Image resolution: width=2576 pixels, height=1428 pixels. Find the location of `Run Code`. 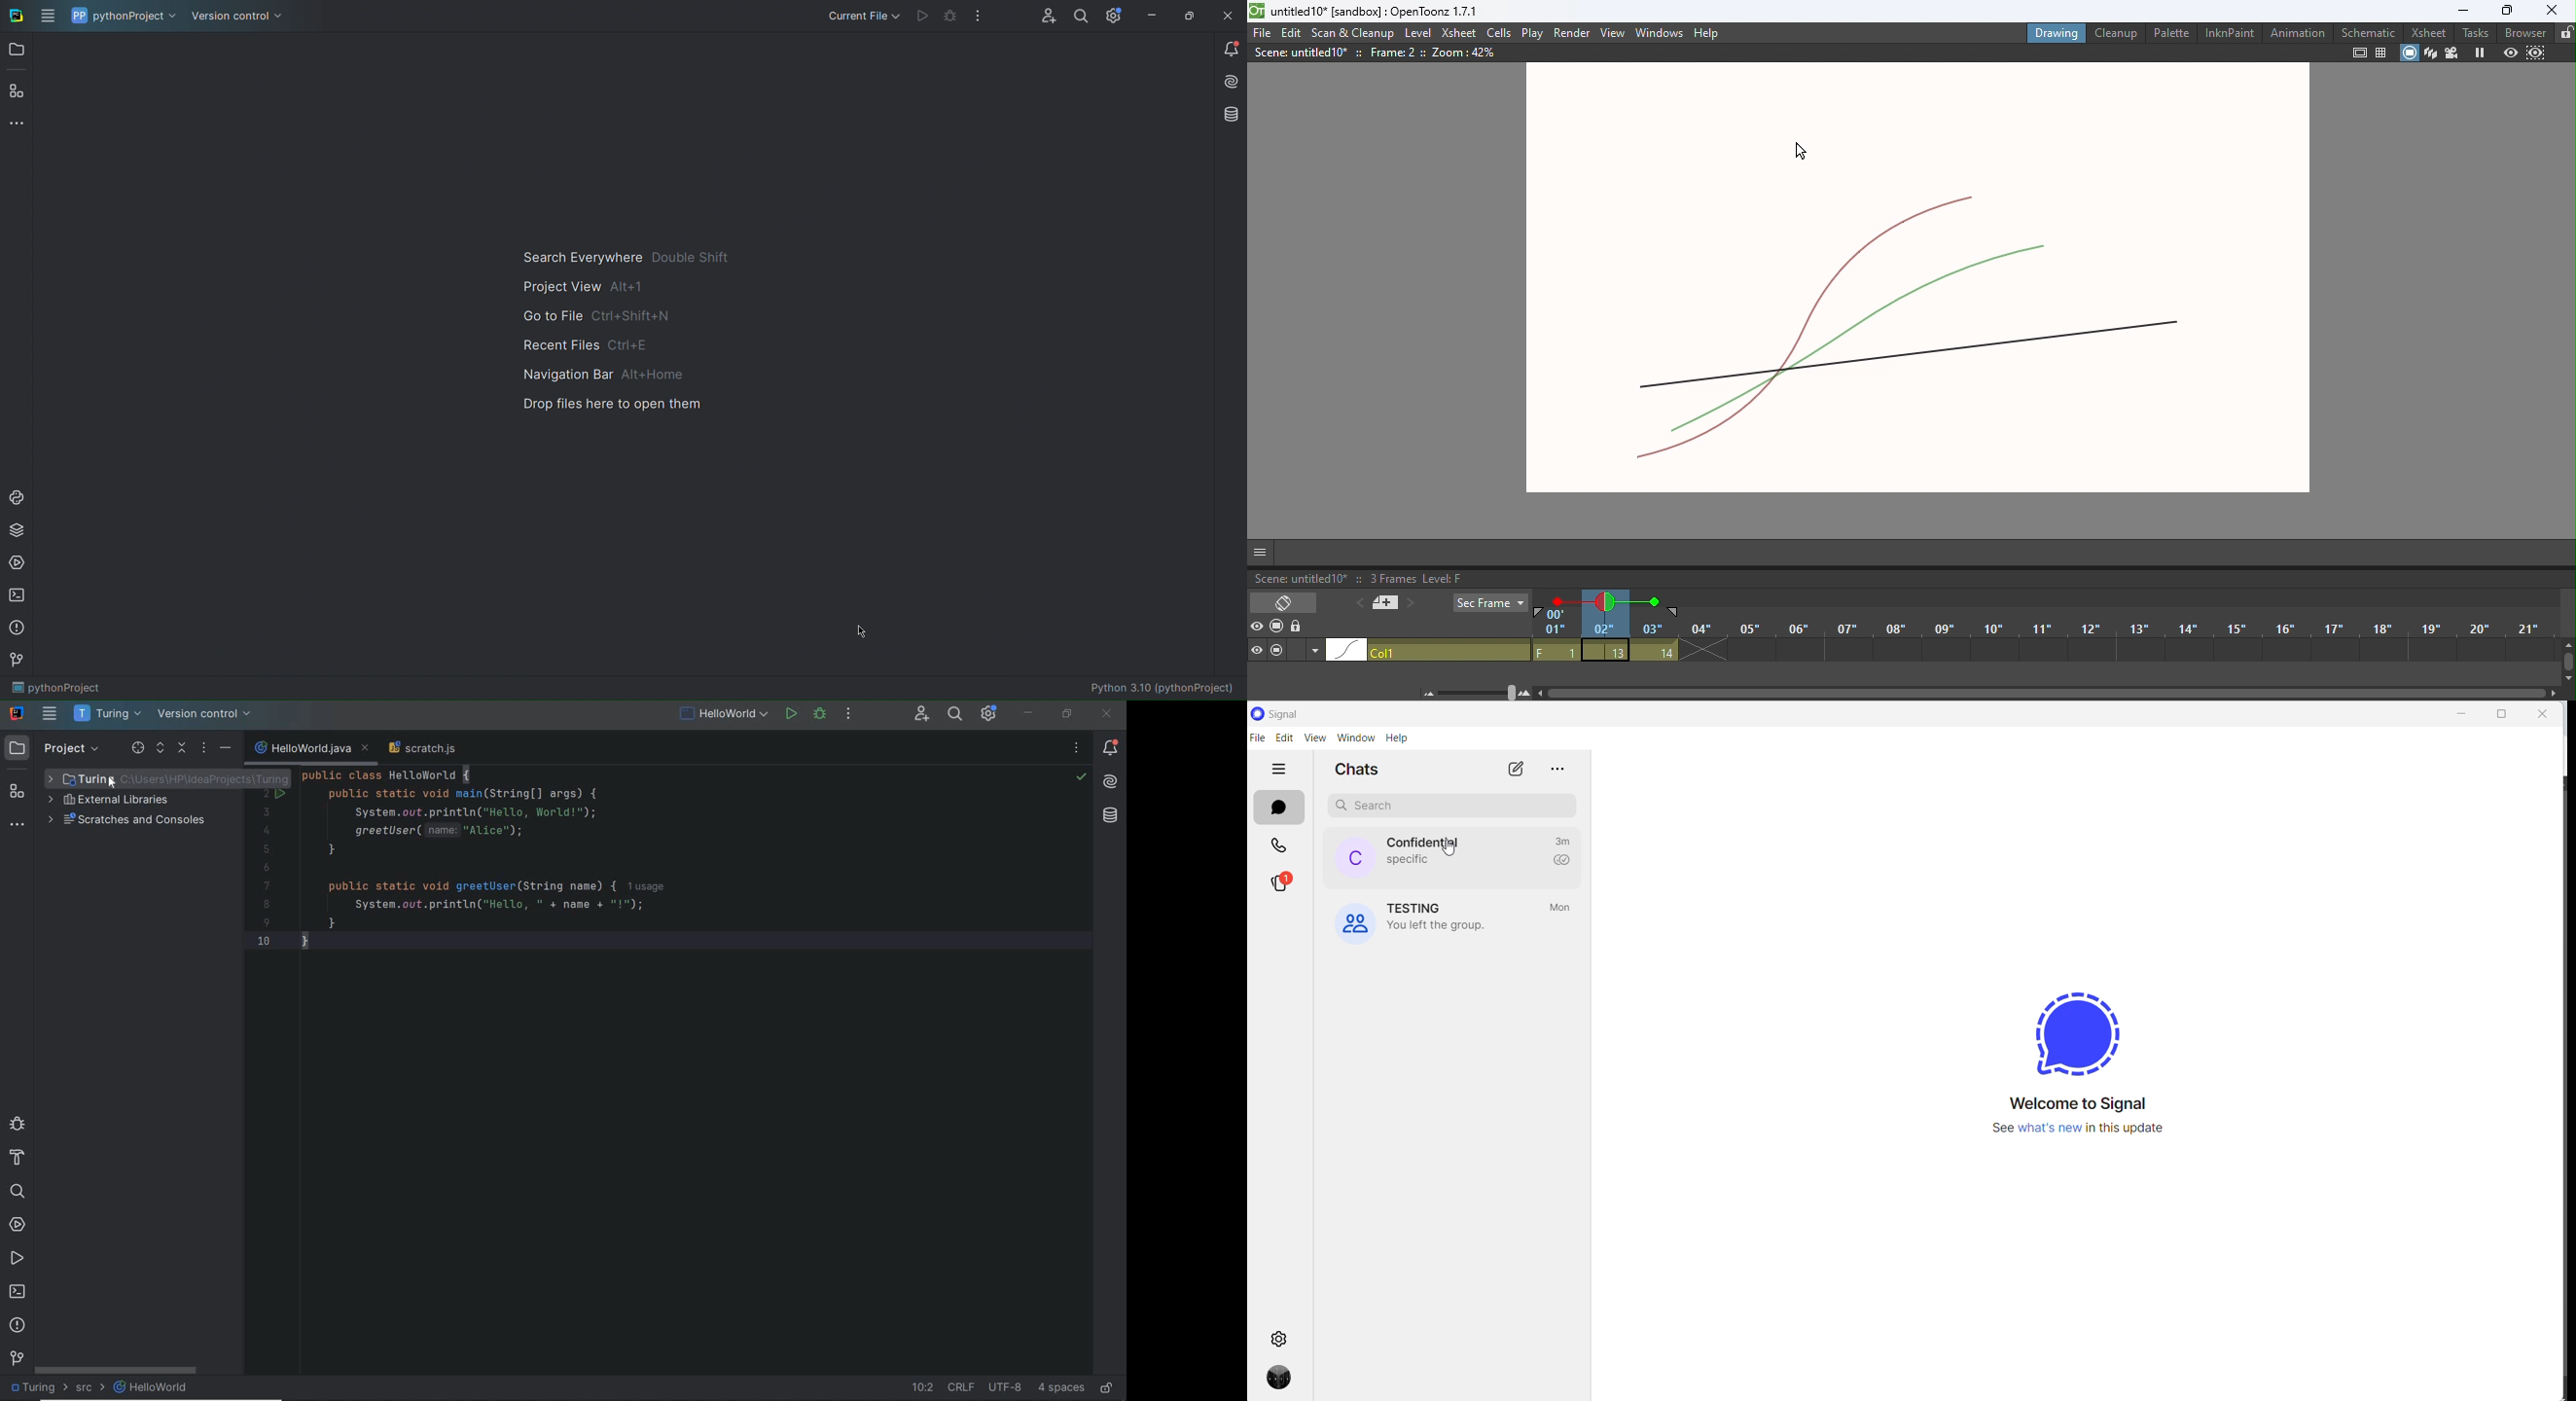

Run Code is located at coordinates (927, 16).